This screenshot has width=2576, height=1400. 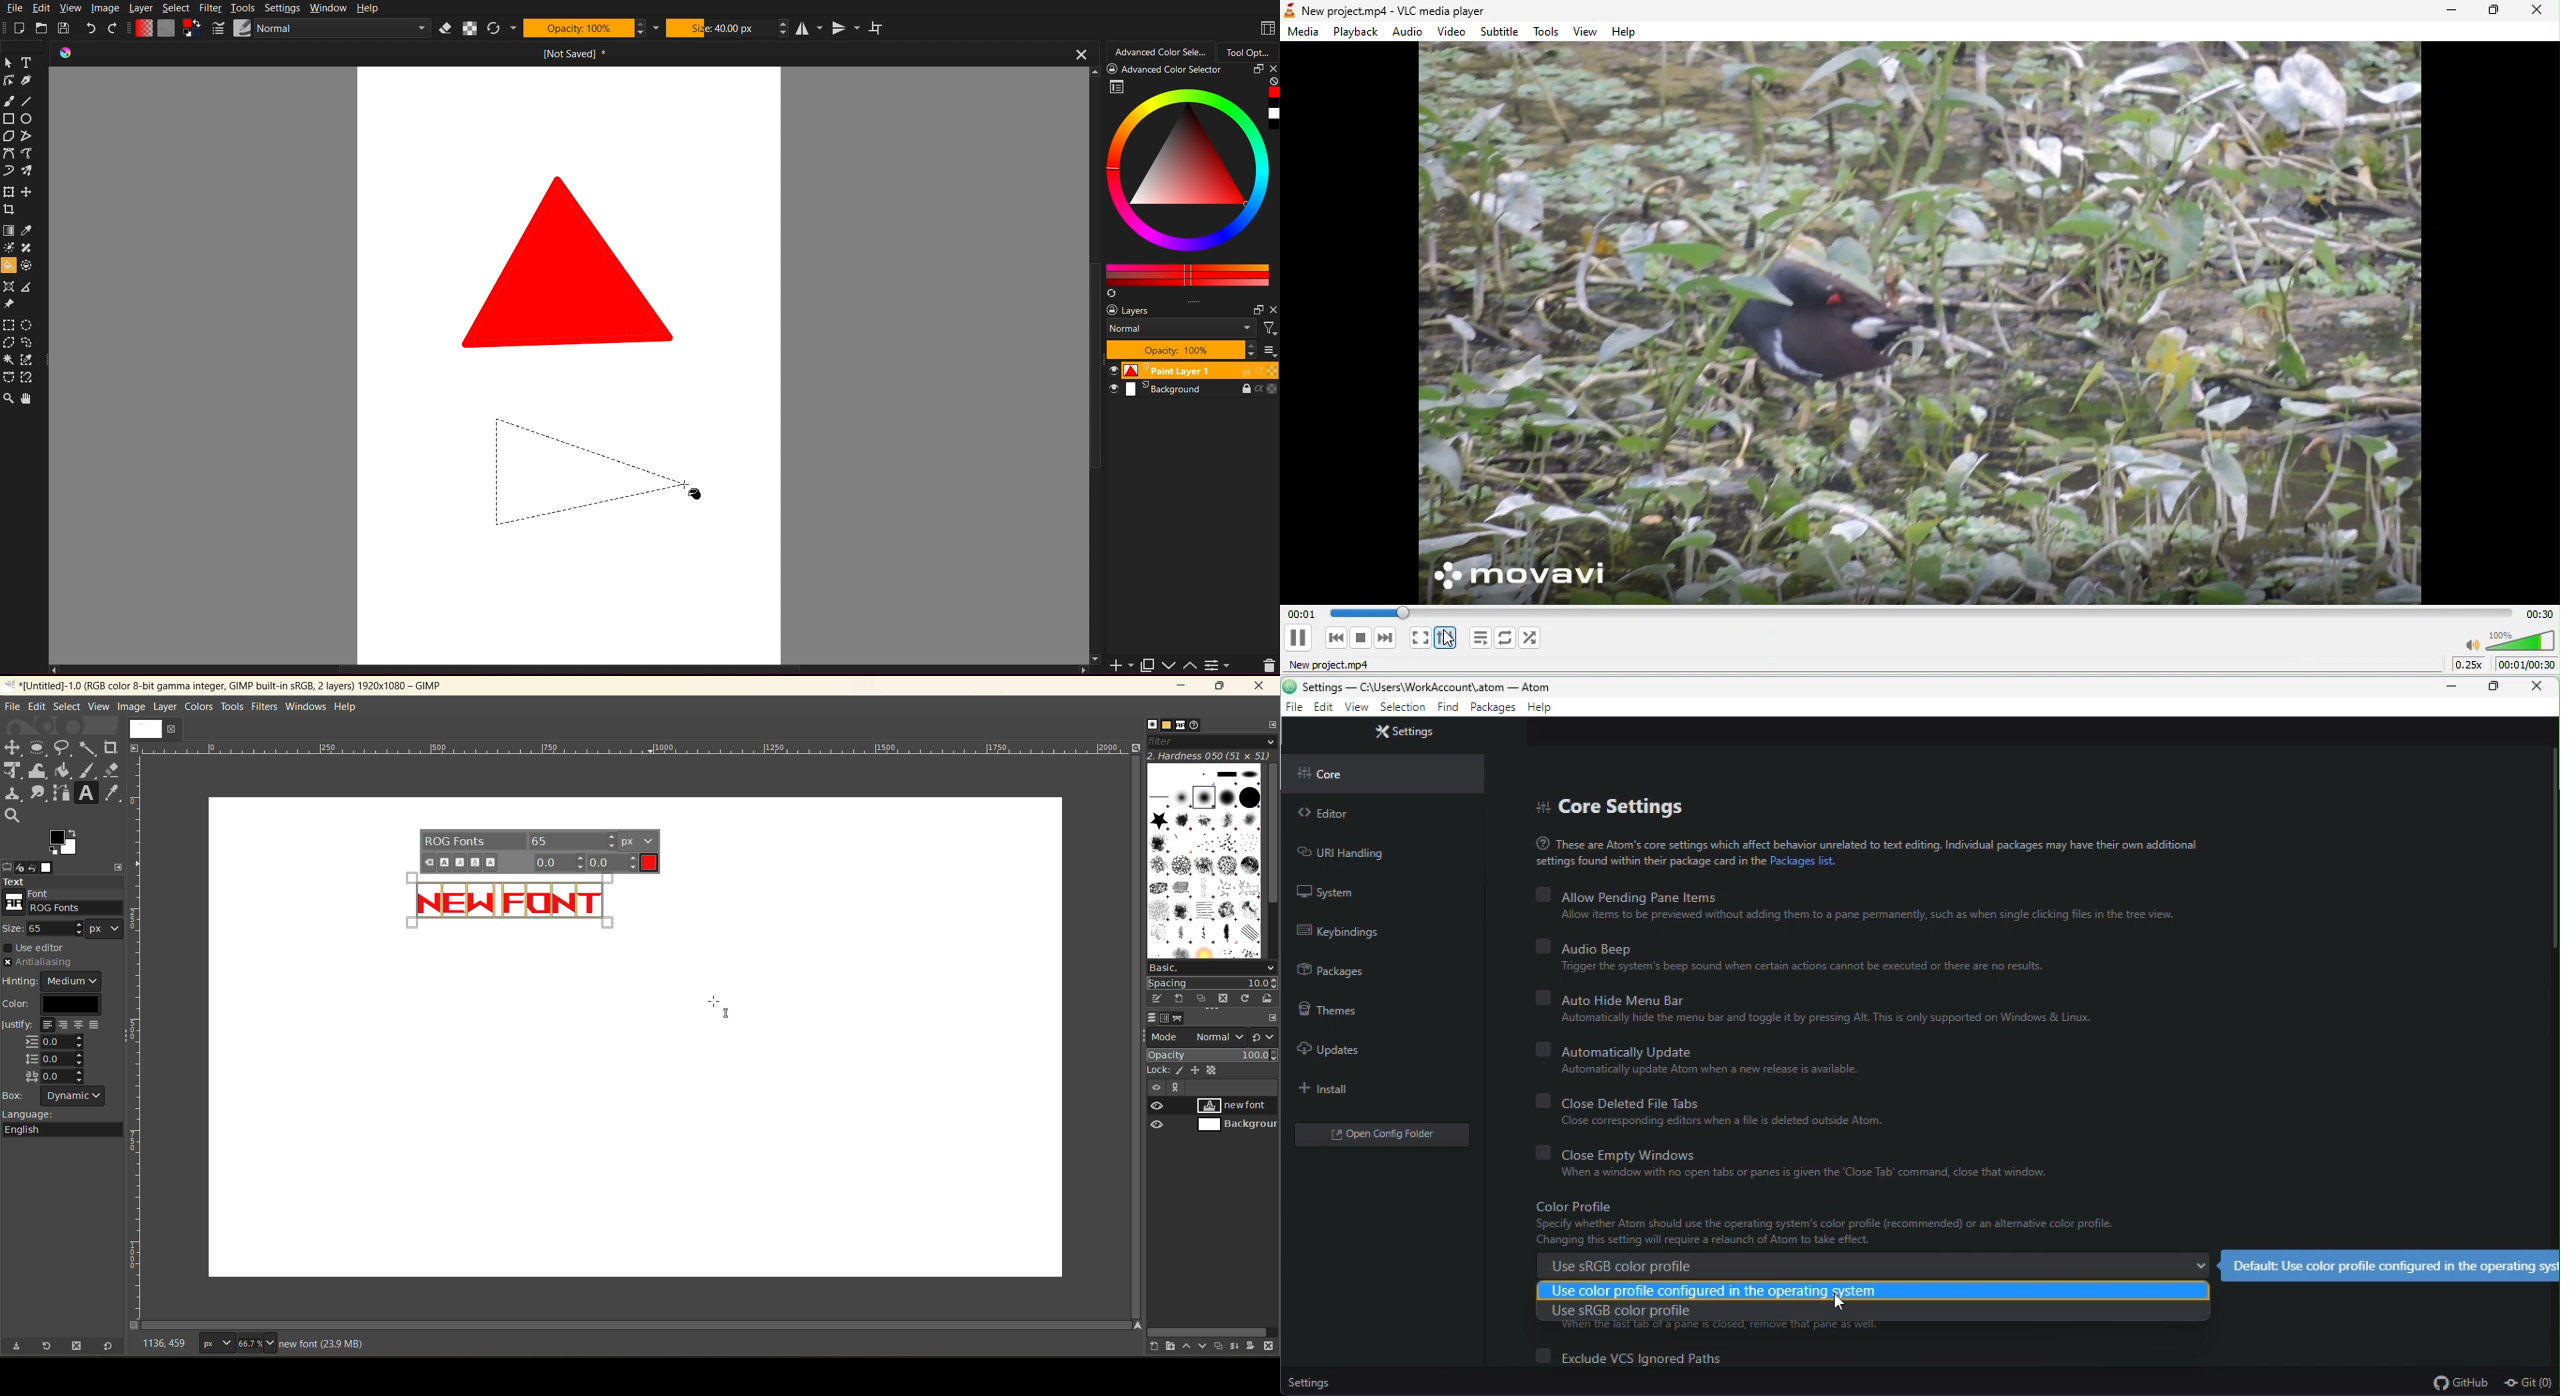 I want to click on help, so click(x=352, y=709).